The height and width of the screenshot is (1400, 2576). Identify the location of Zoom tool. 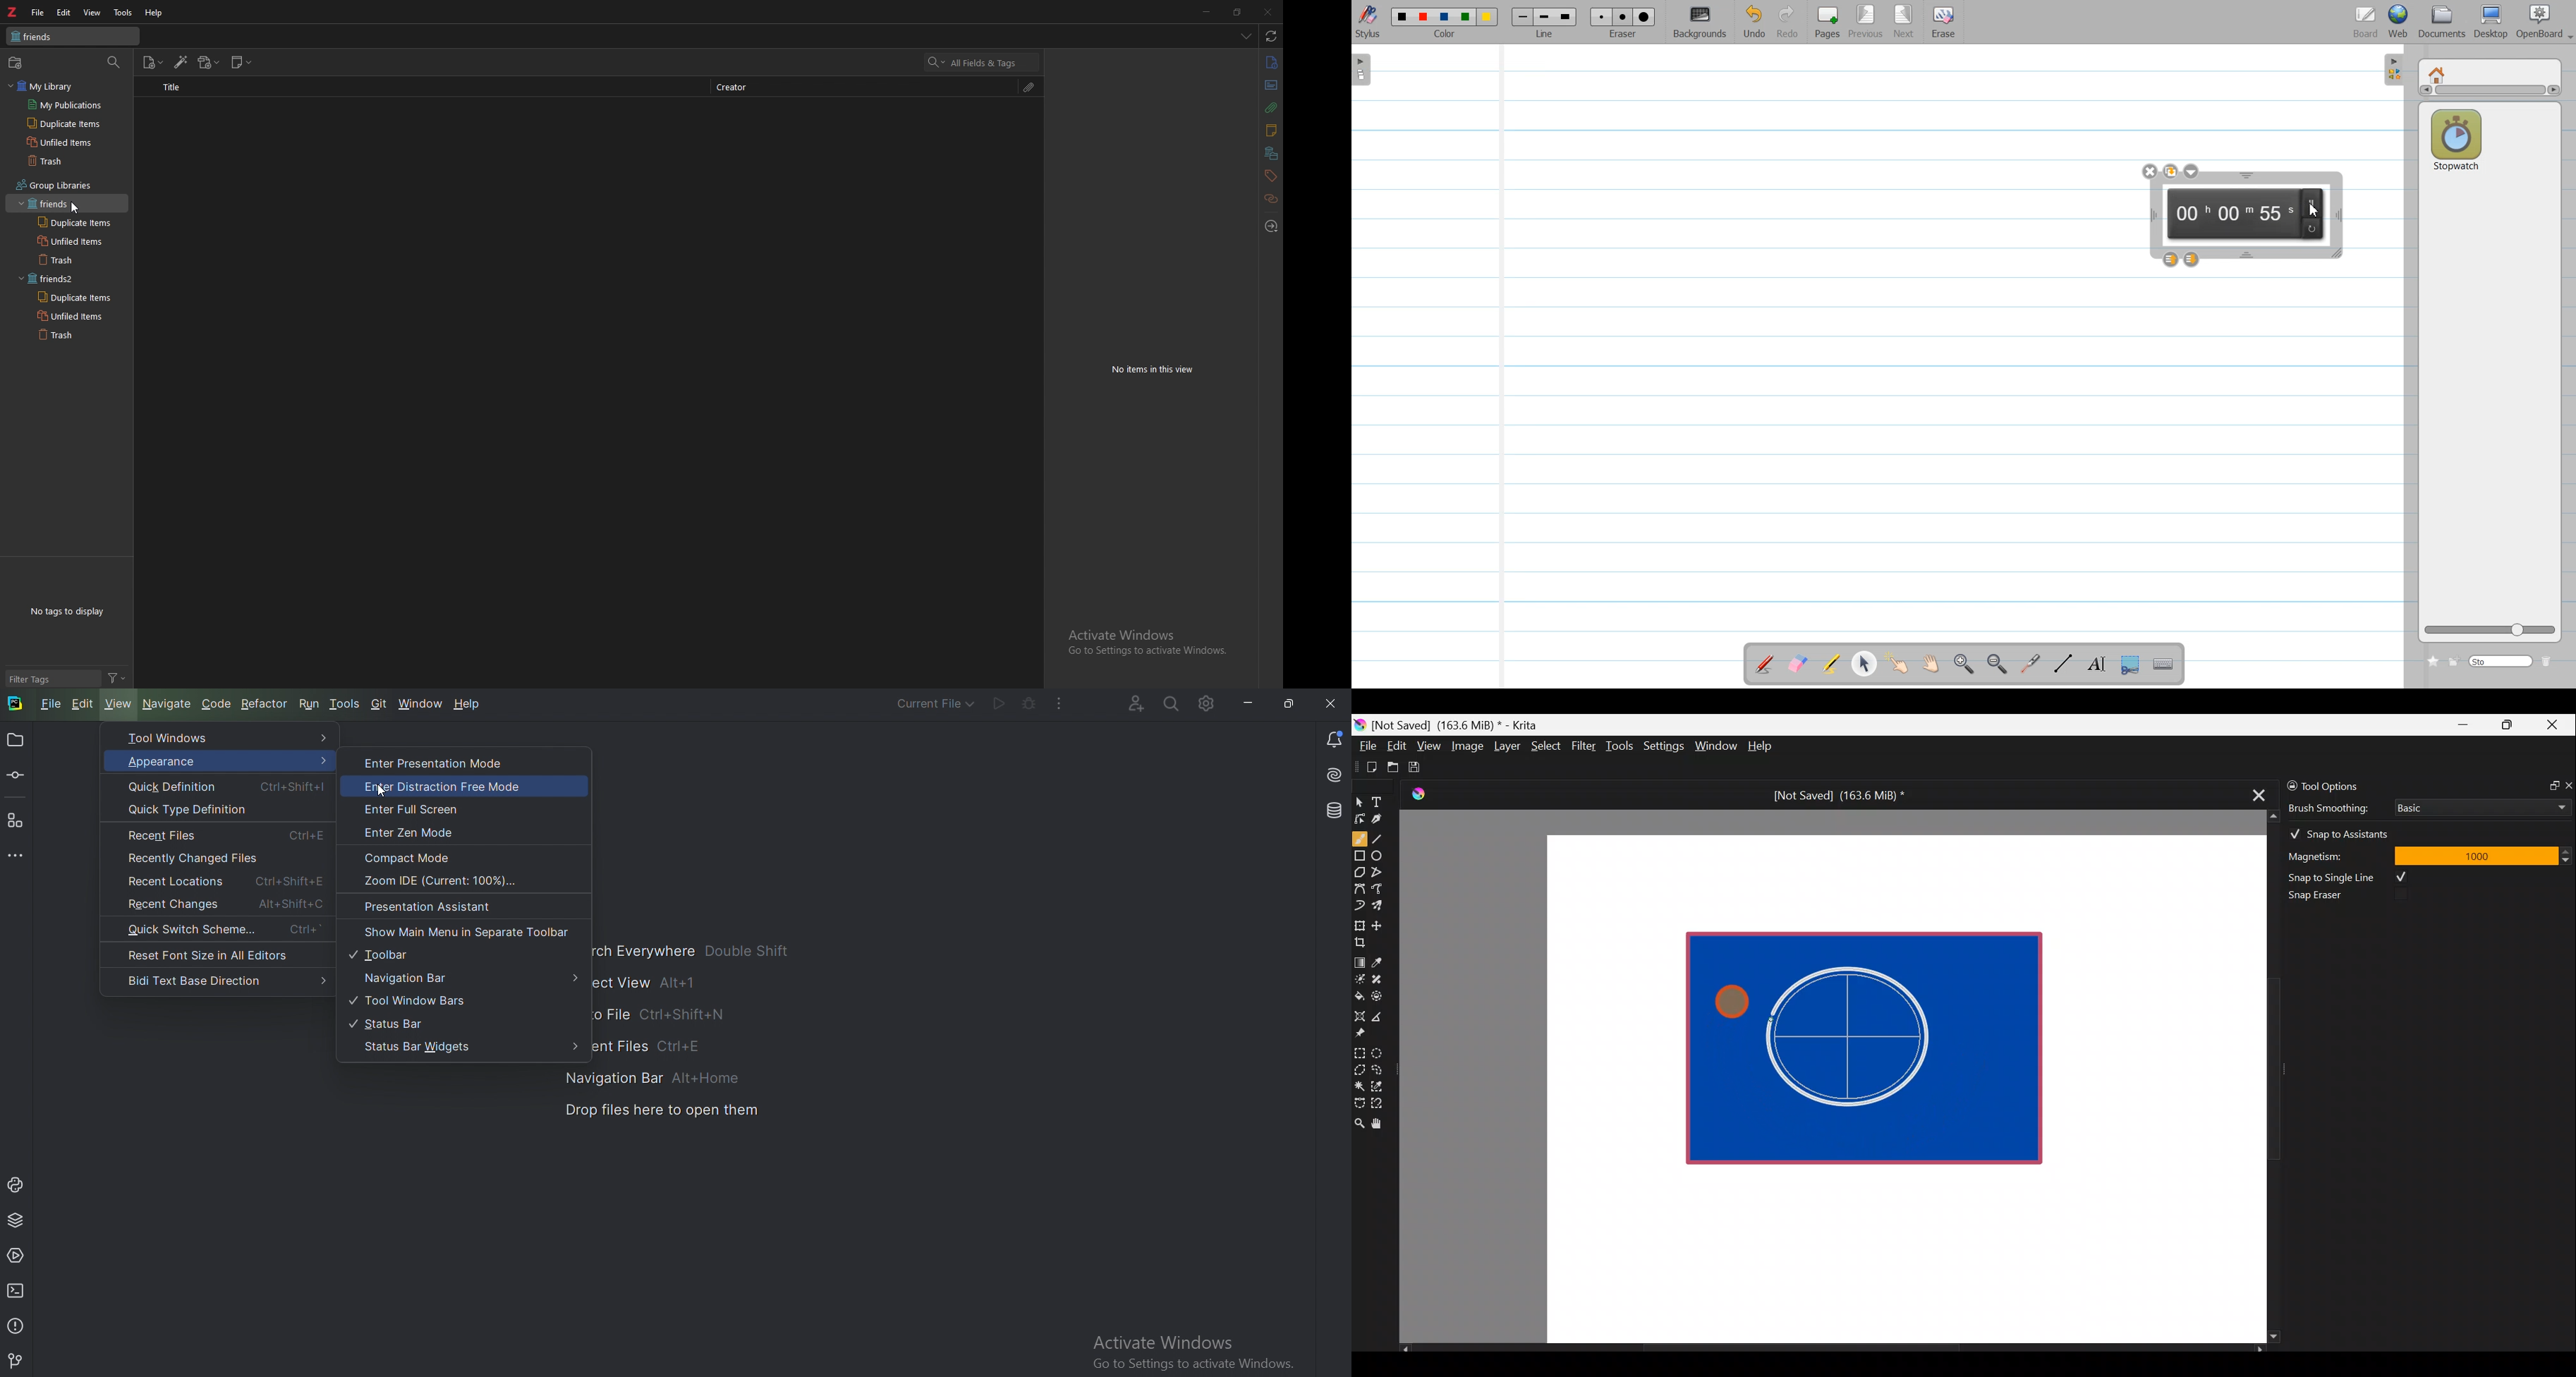
(1359, 1122).